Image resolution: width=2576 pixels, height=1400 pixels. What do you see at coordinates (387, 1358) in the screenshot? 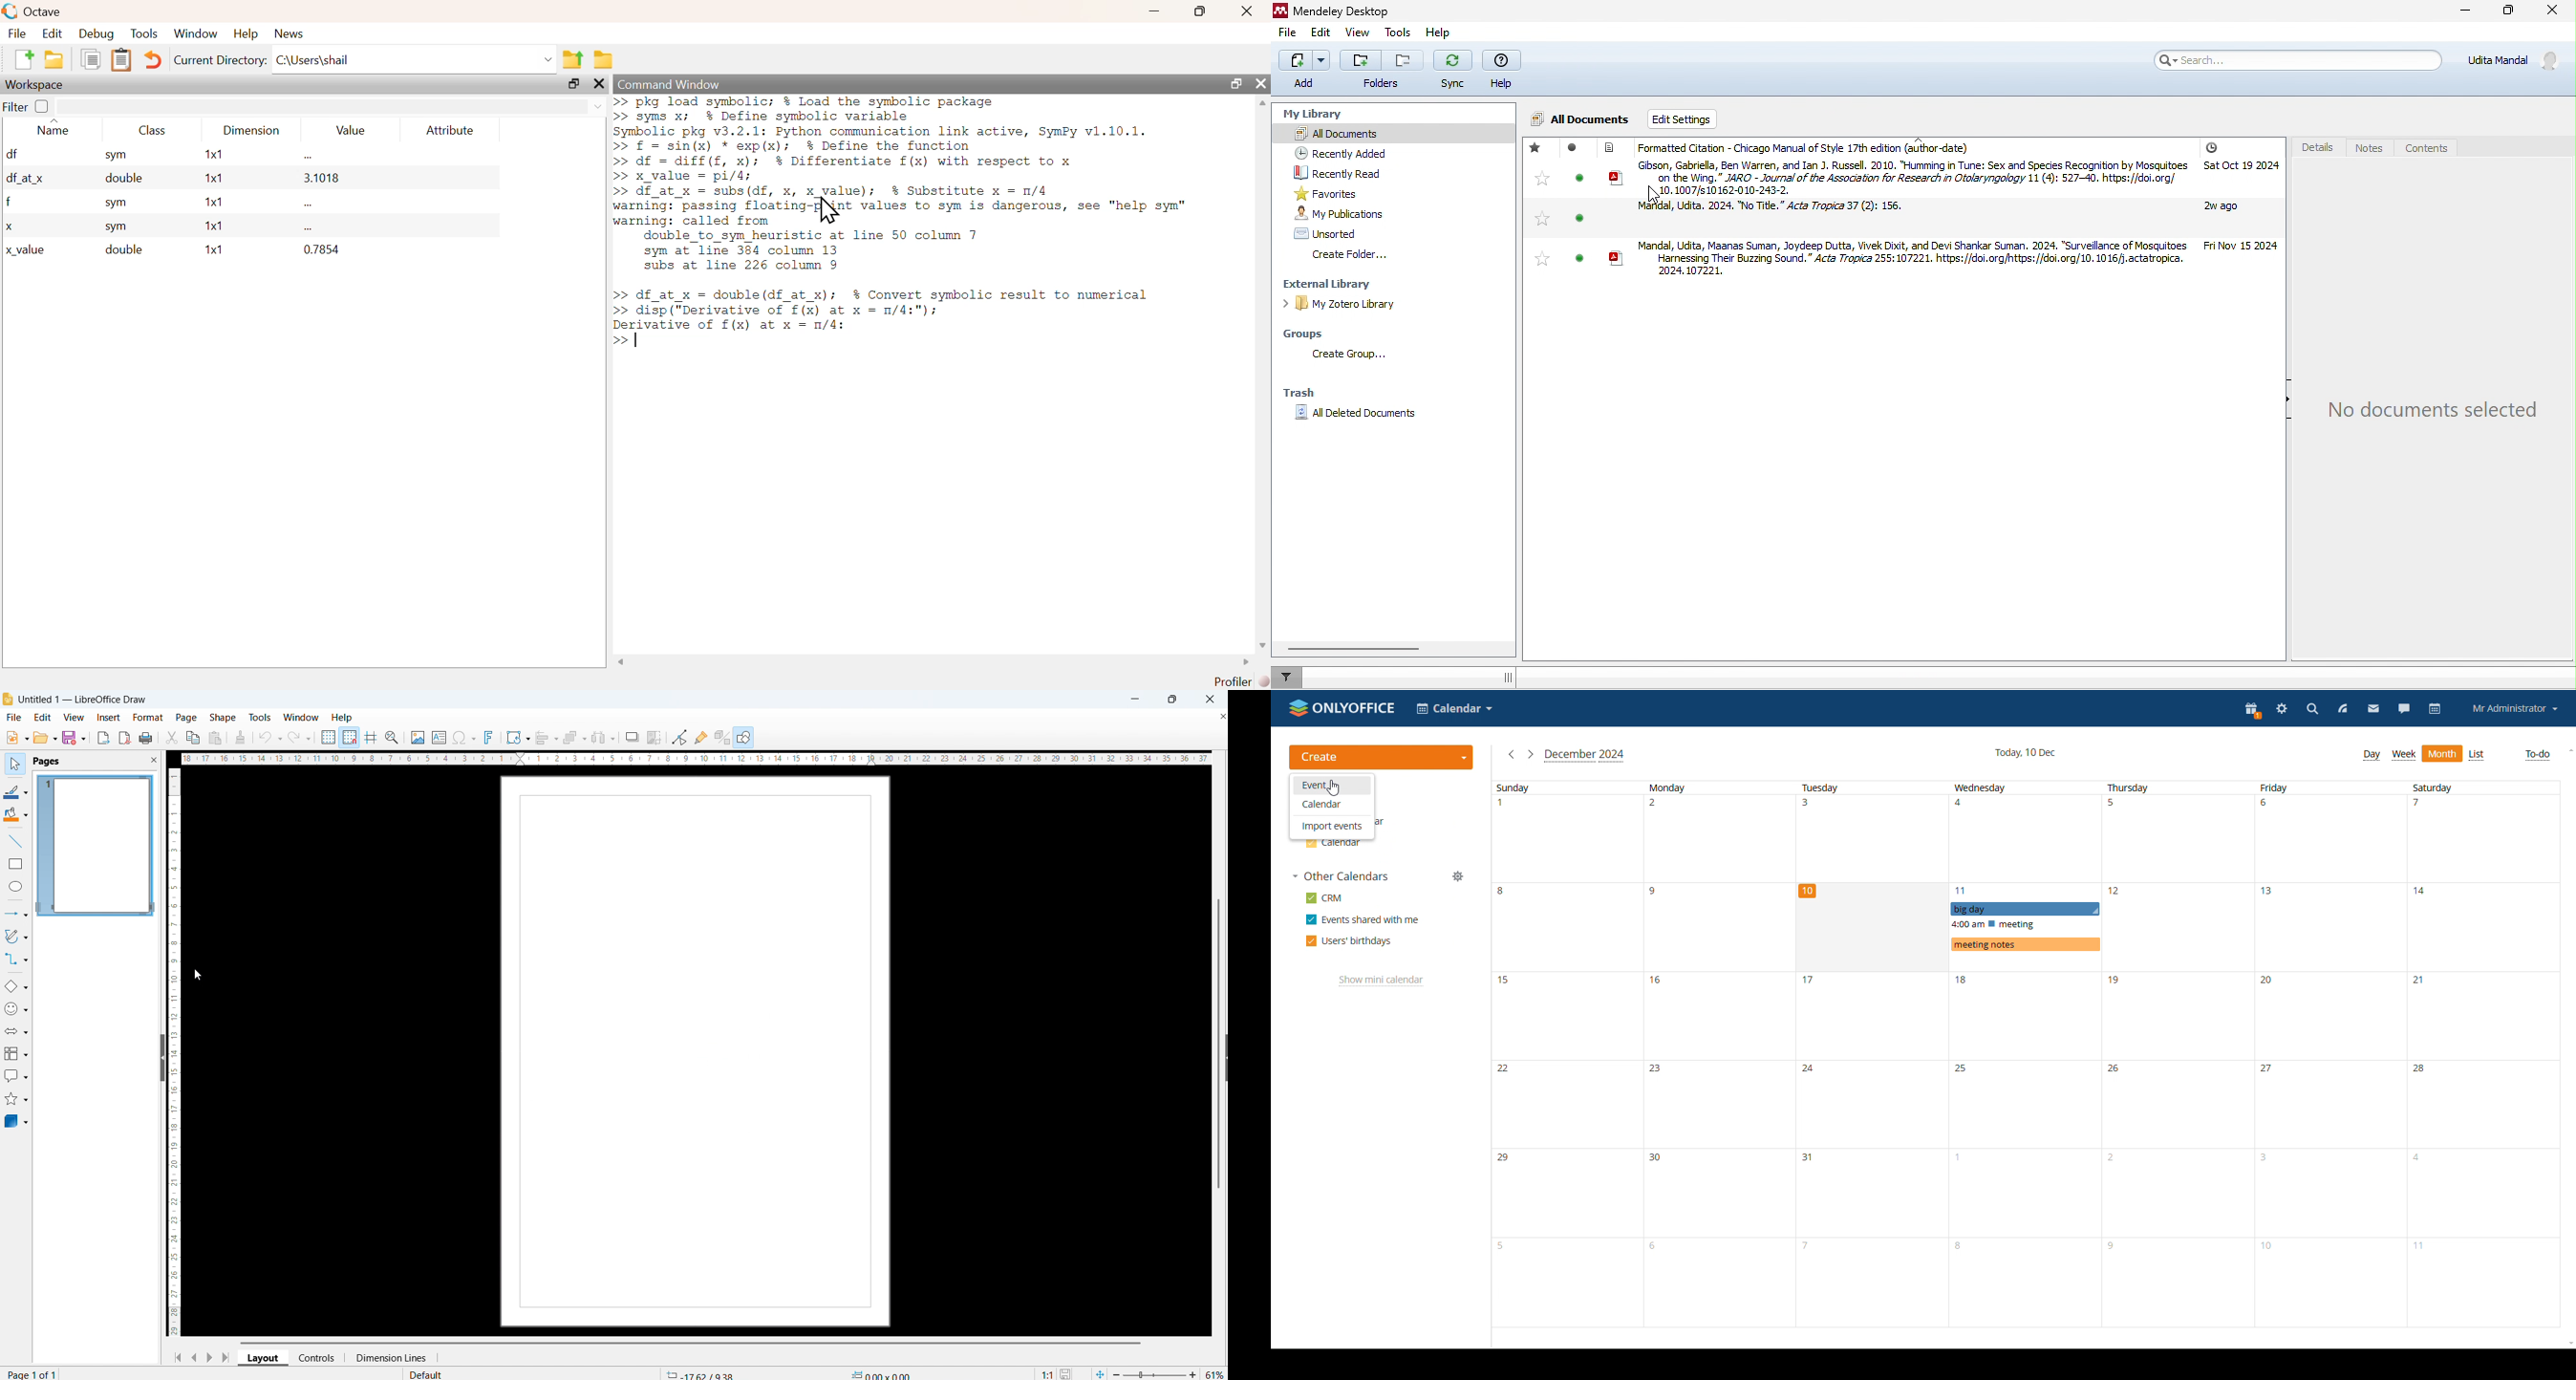
I see `dimension lines` at bounding box center [387, 1358].